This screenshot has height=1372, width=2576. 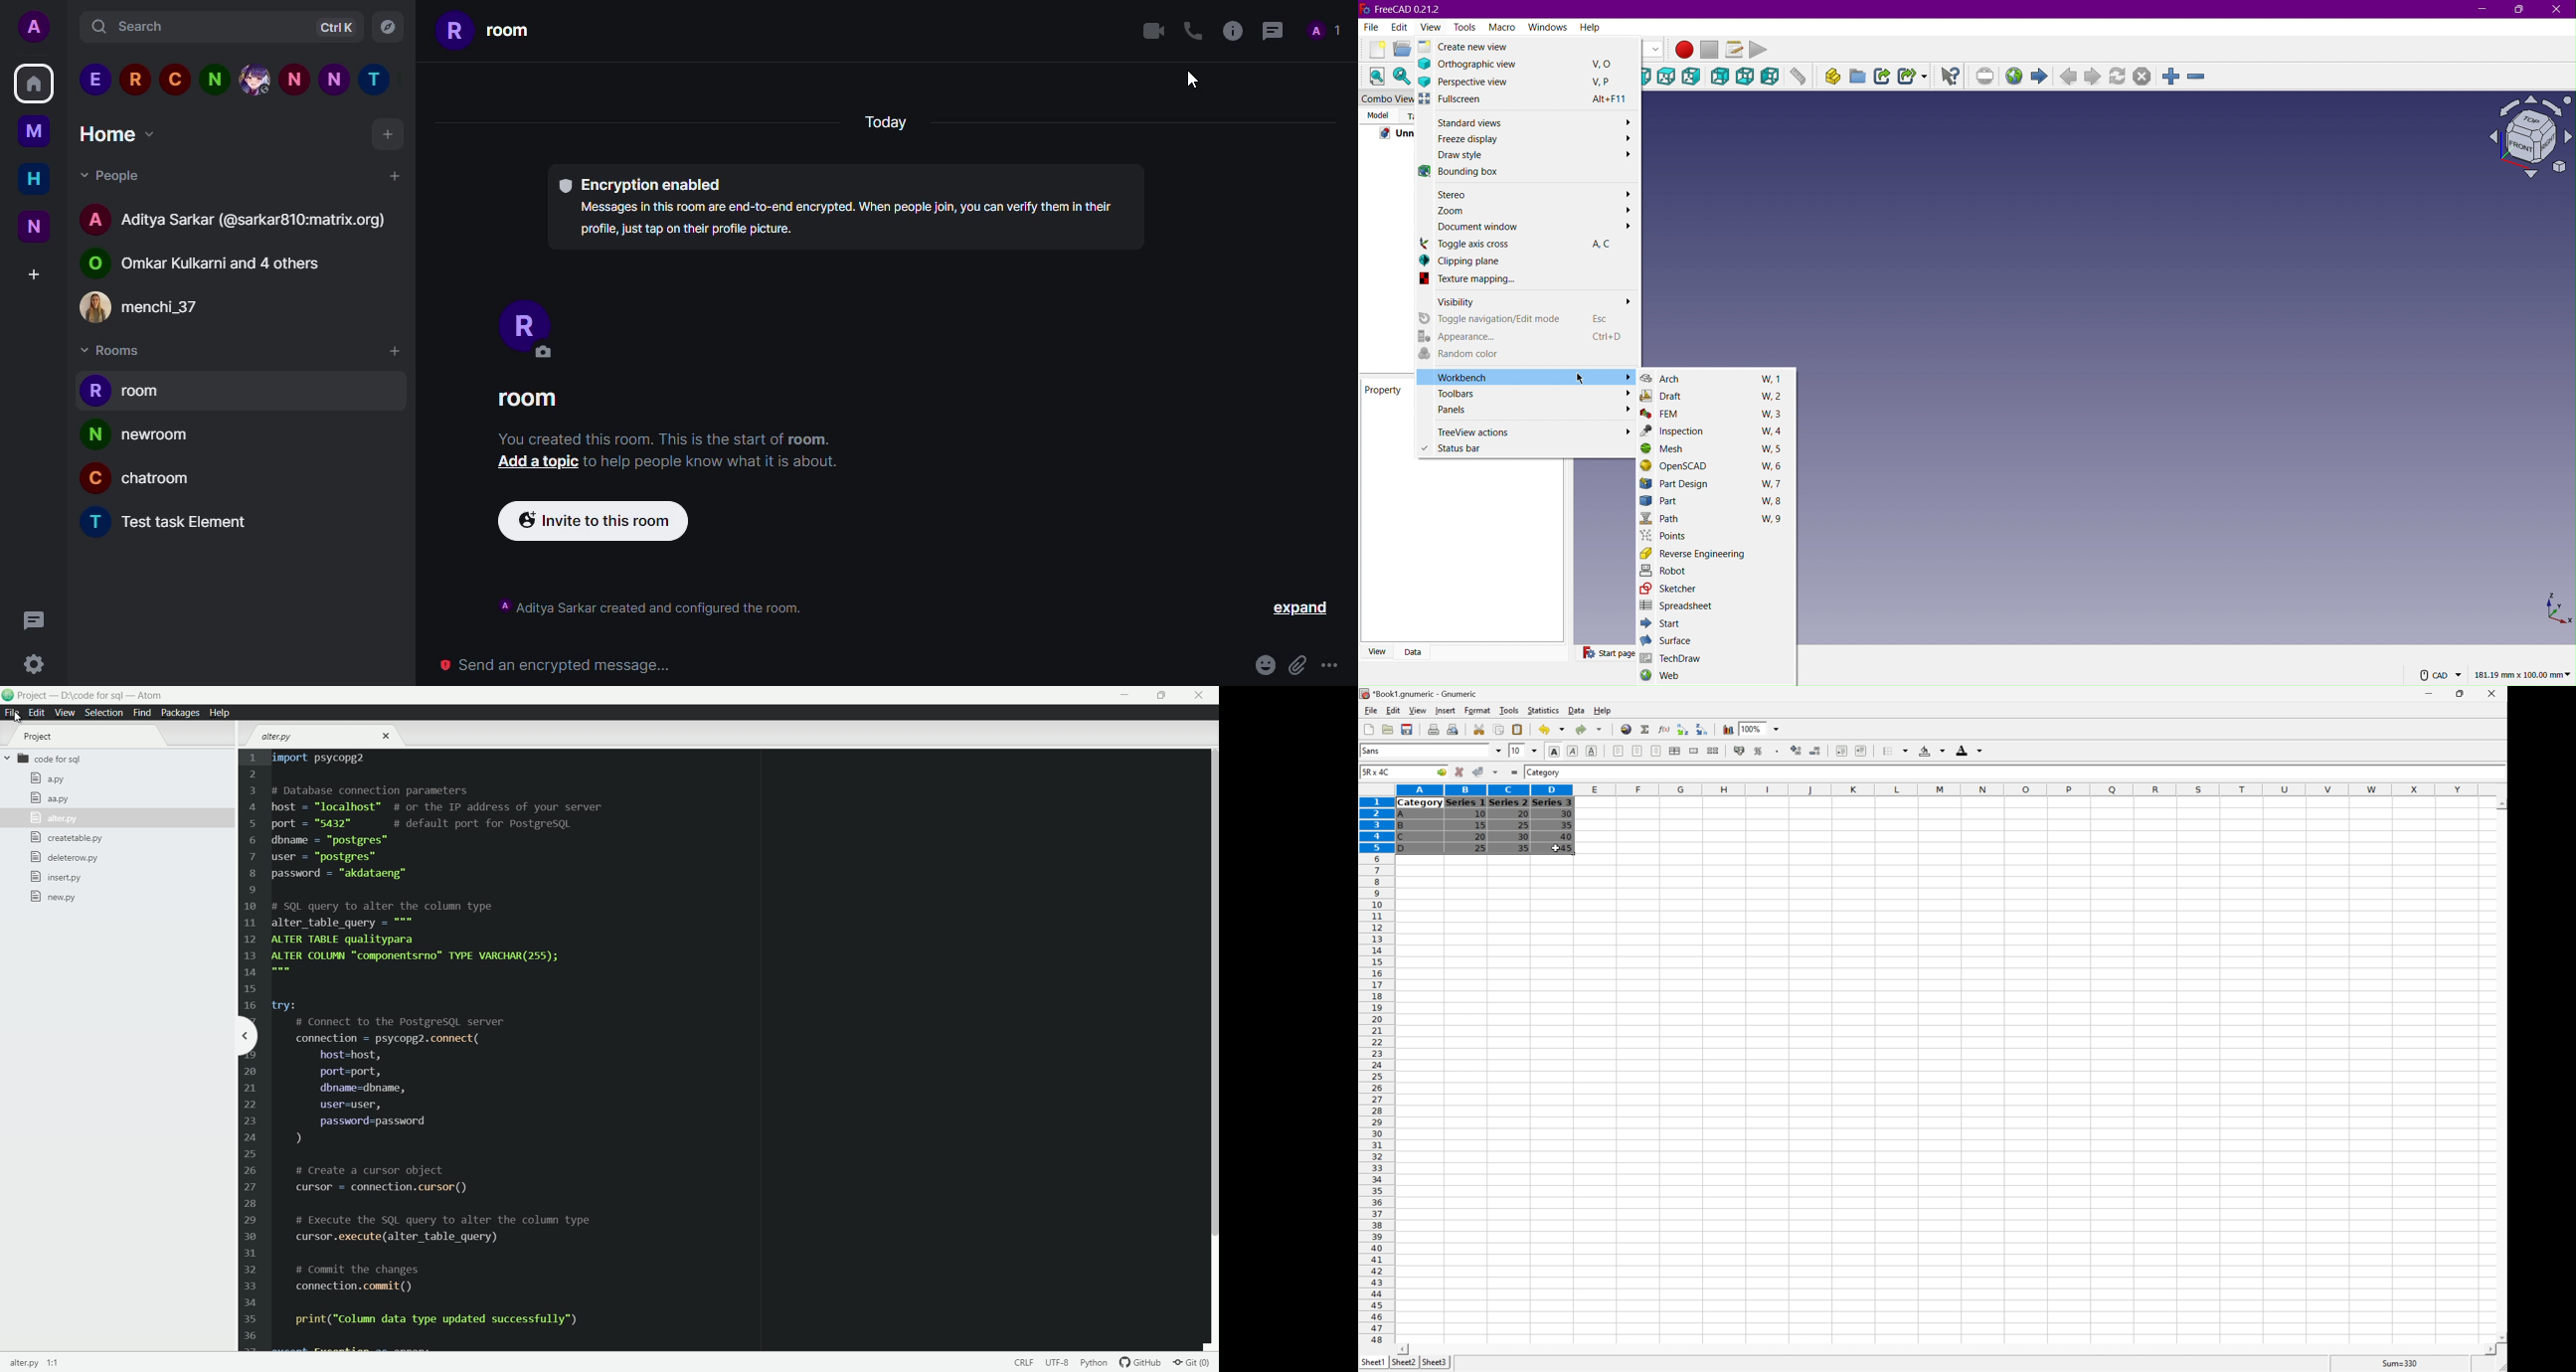 What do you see at coordinates (854, 221) in the screenshot?
I see `info- Messages in this room are end to end encrypted.` at bounding box center [854, 221].